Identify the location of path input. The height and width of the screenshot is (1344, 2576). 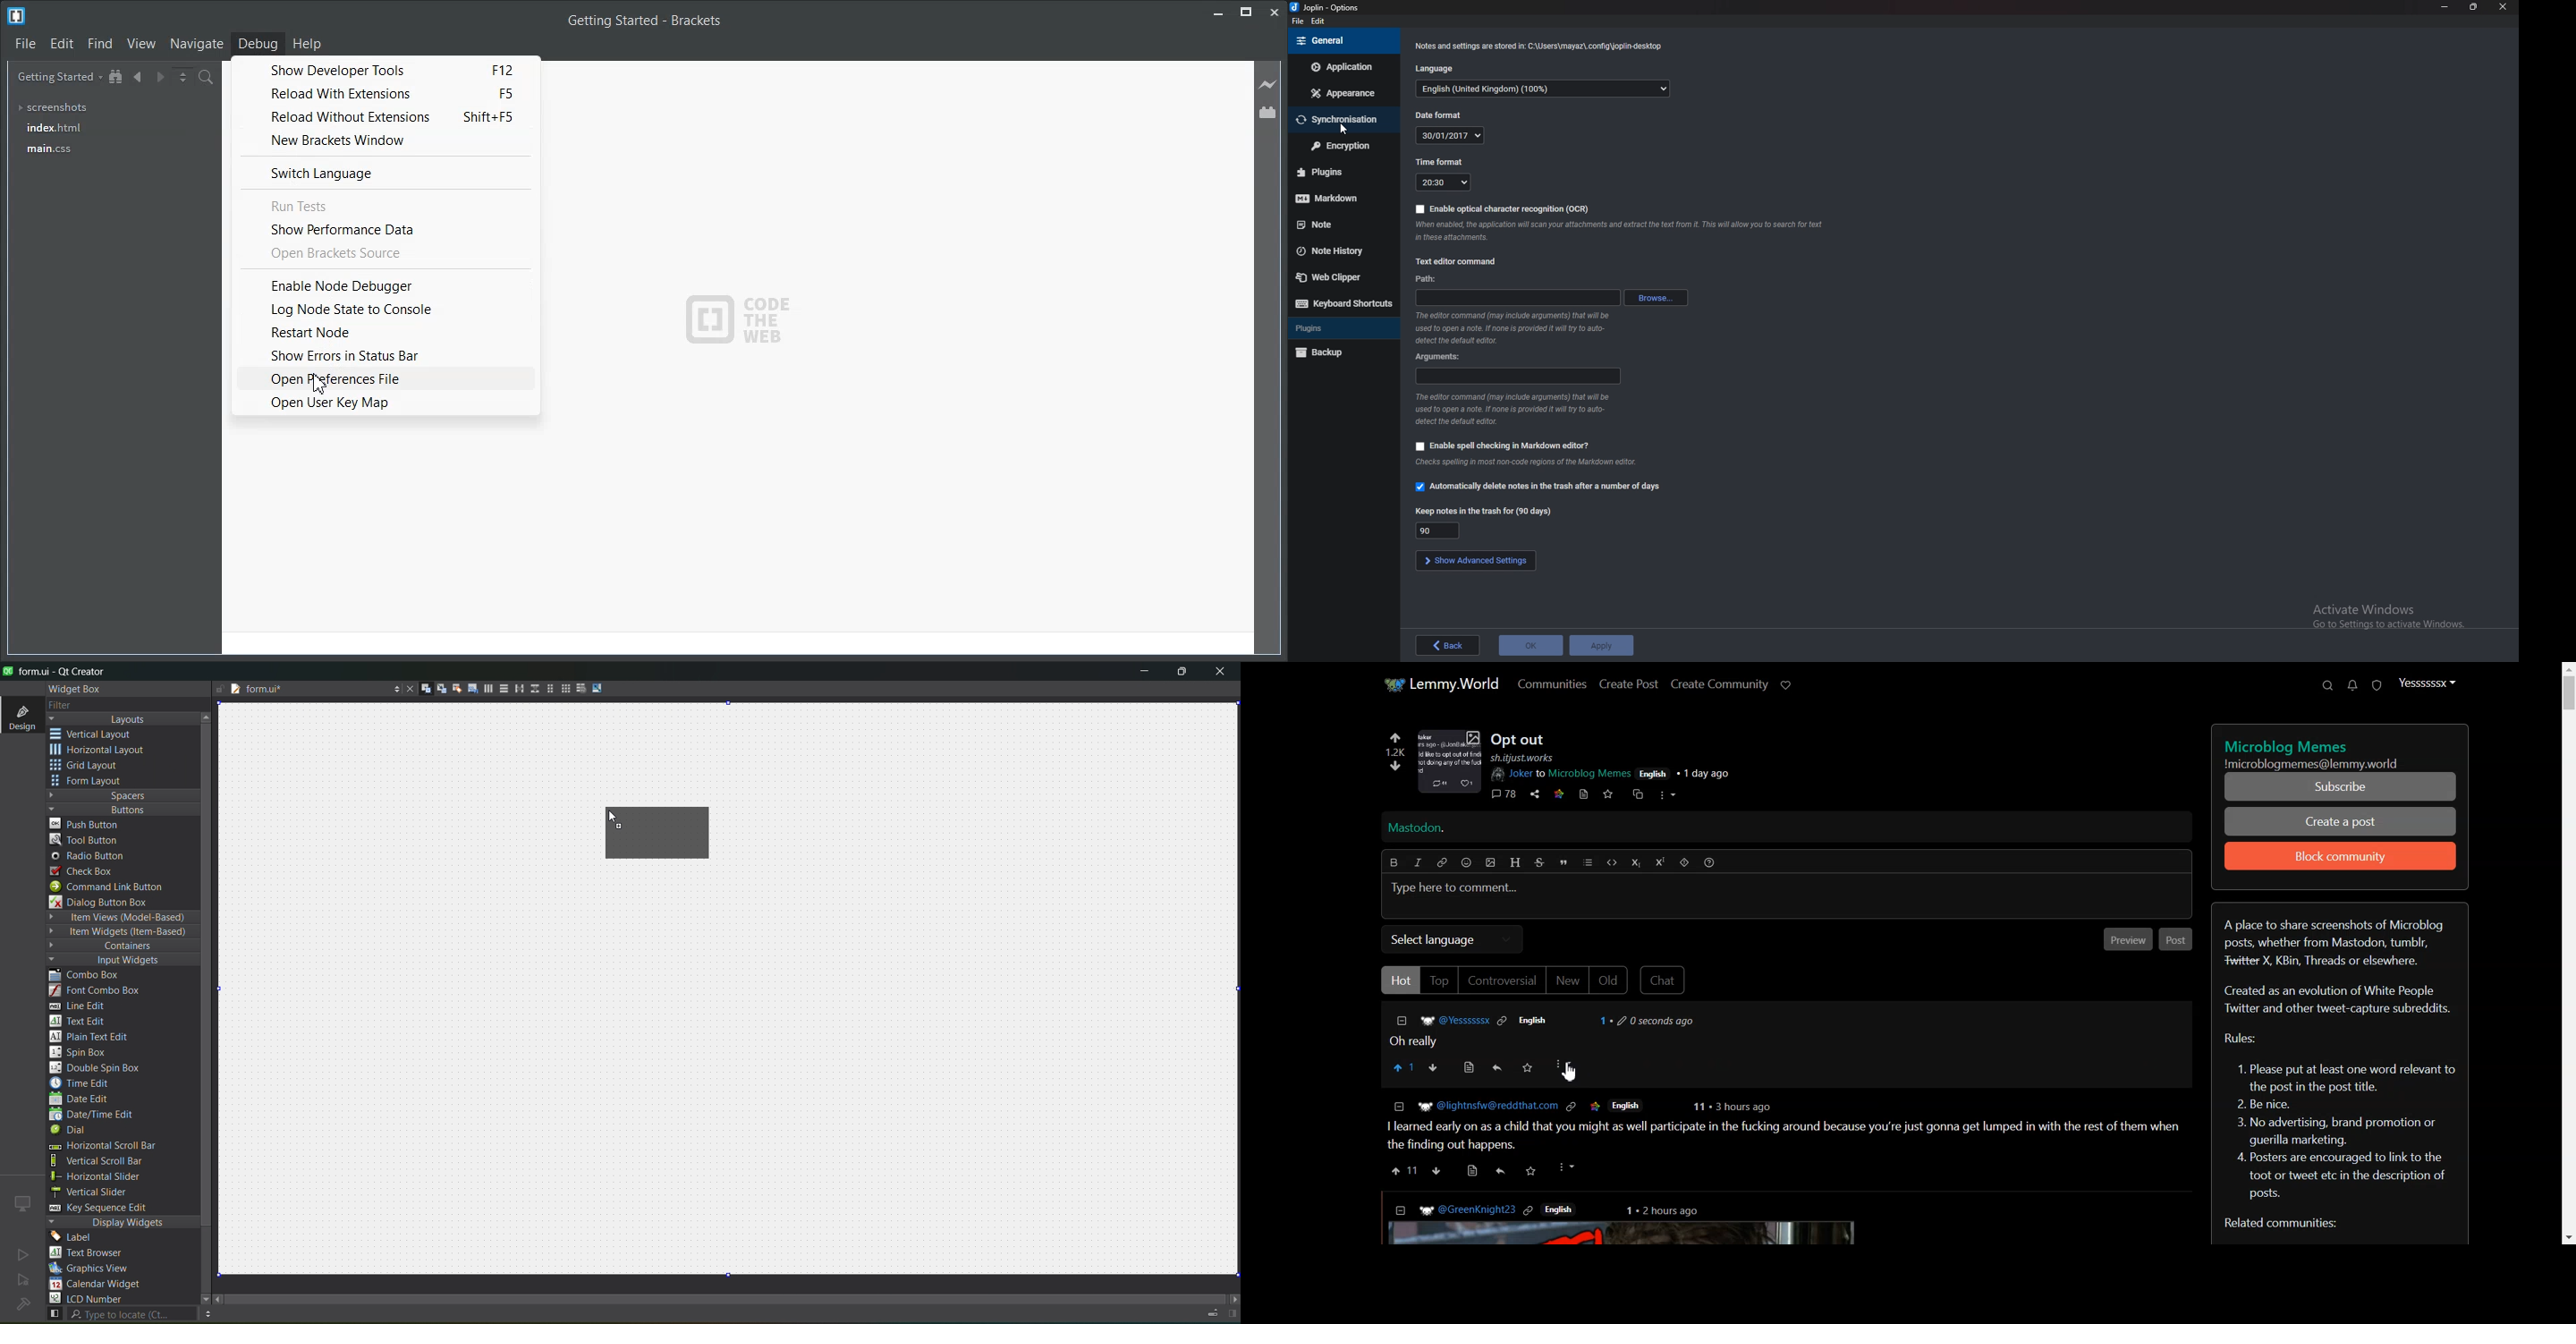
(1516, 298).